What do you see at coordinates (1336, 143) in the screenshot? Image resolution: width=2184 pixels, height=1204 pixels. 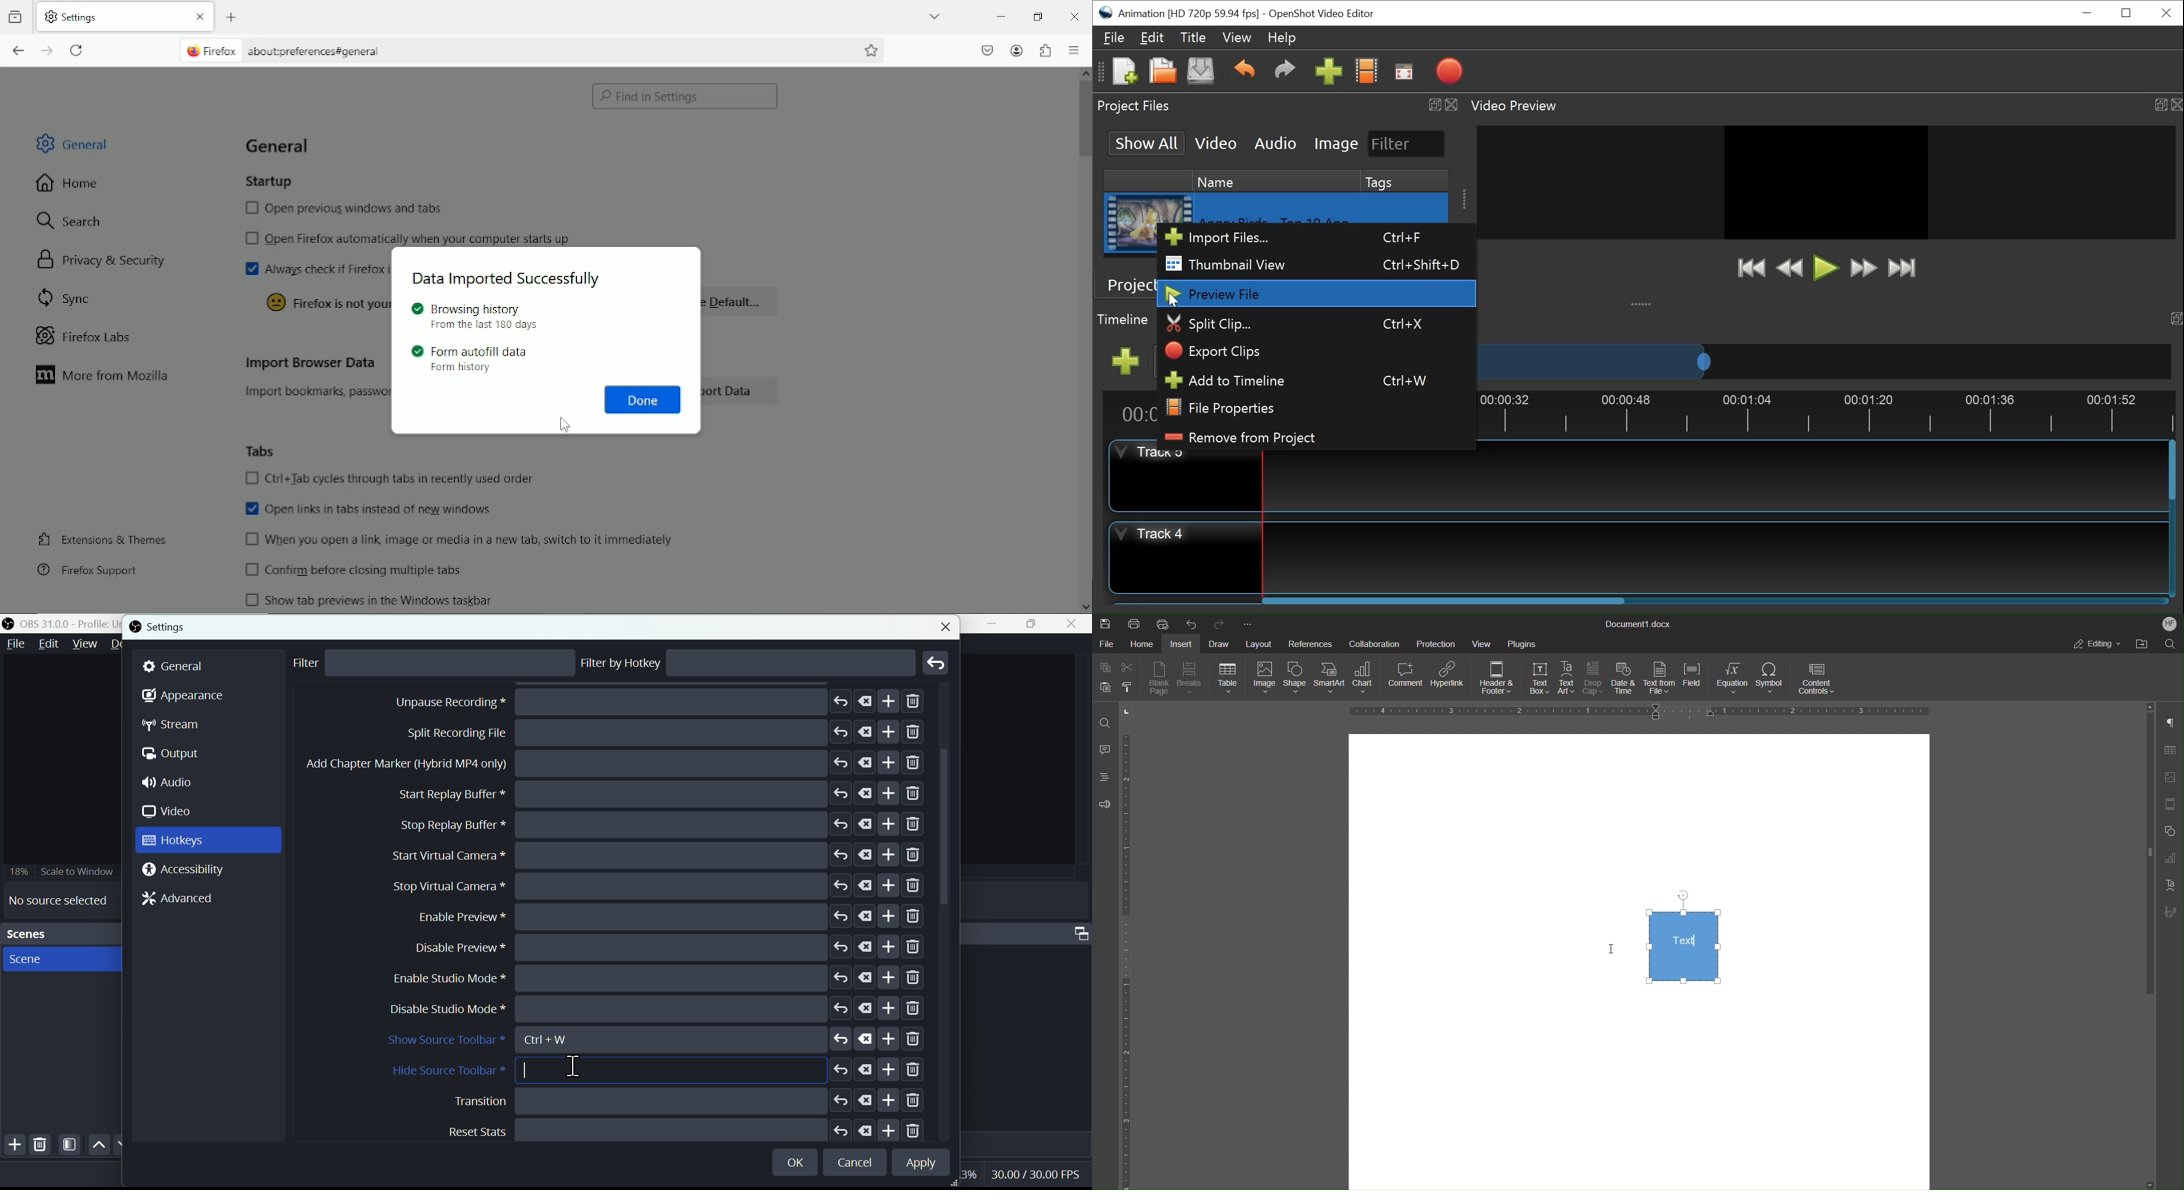 I see `Image` at bounding box center [1336, 143].